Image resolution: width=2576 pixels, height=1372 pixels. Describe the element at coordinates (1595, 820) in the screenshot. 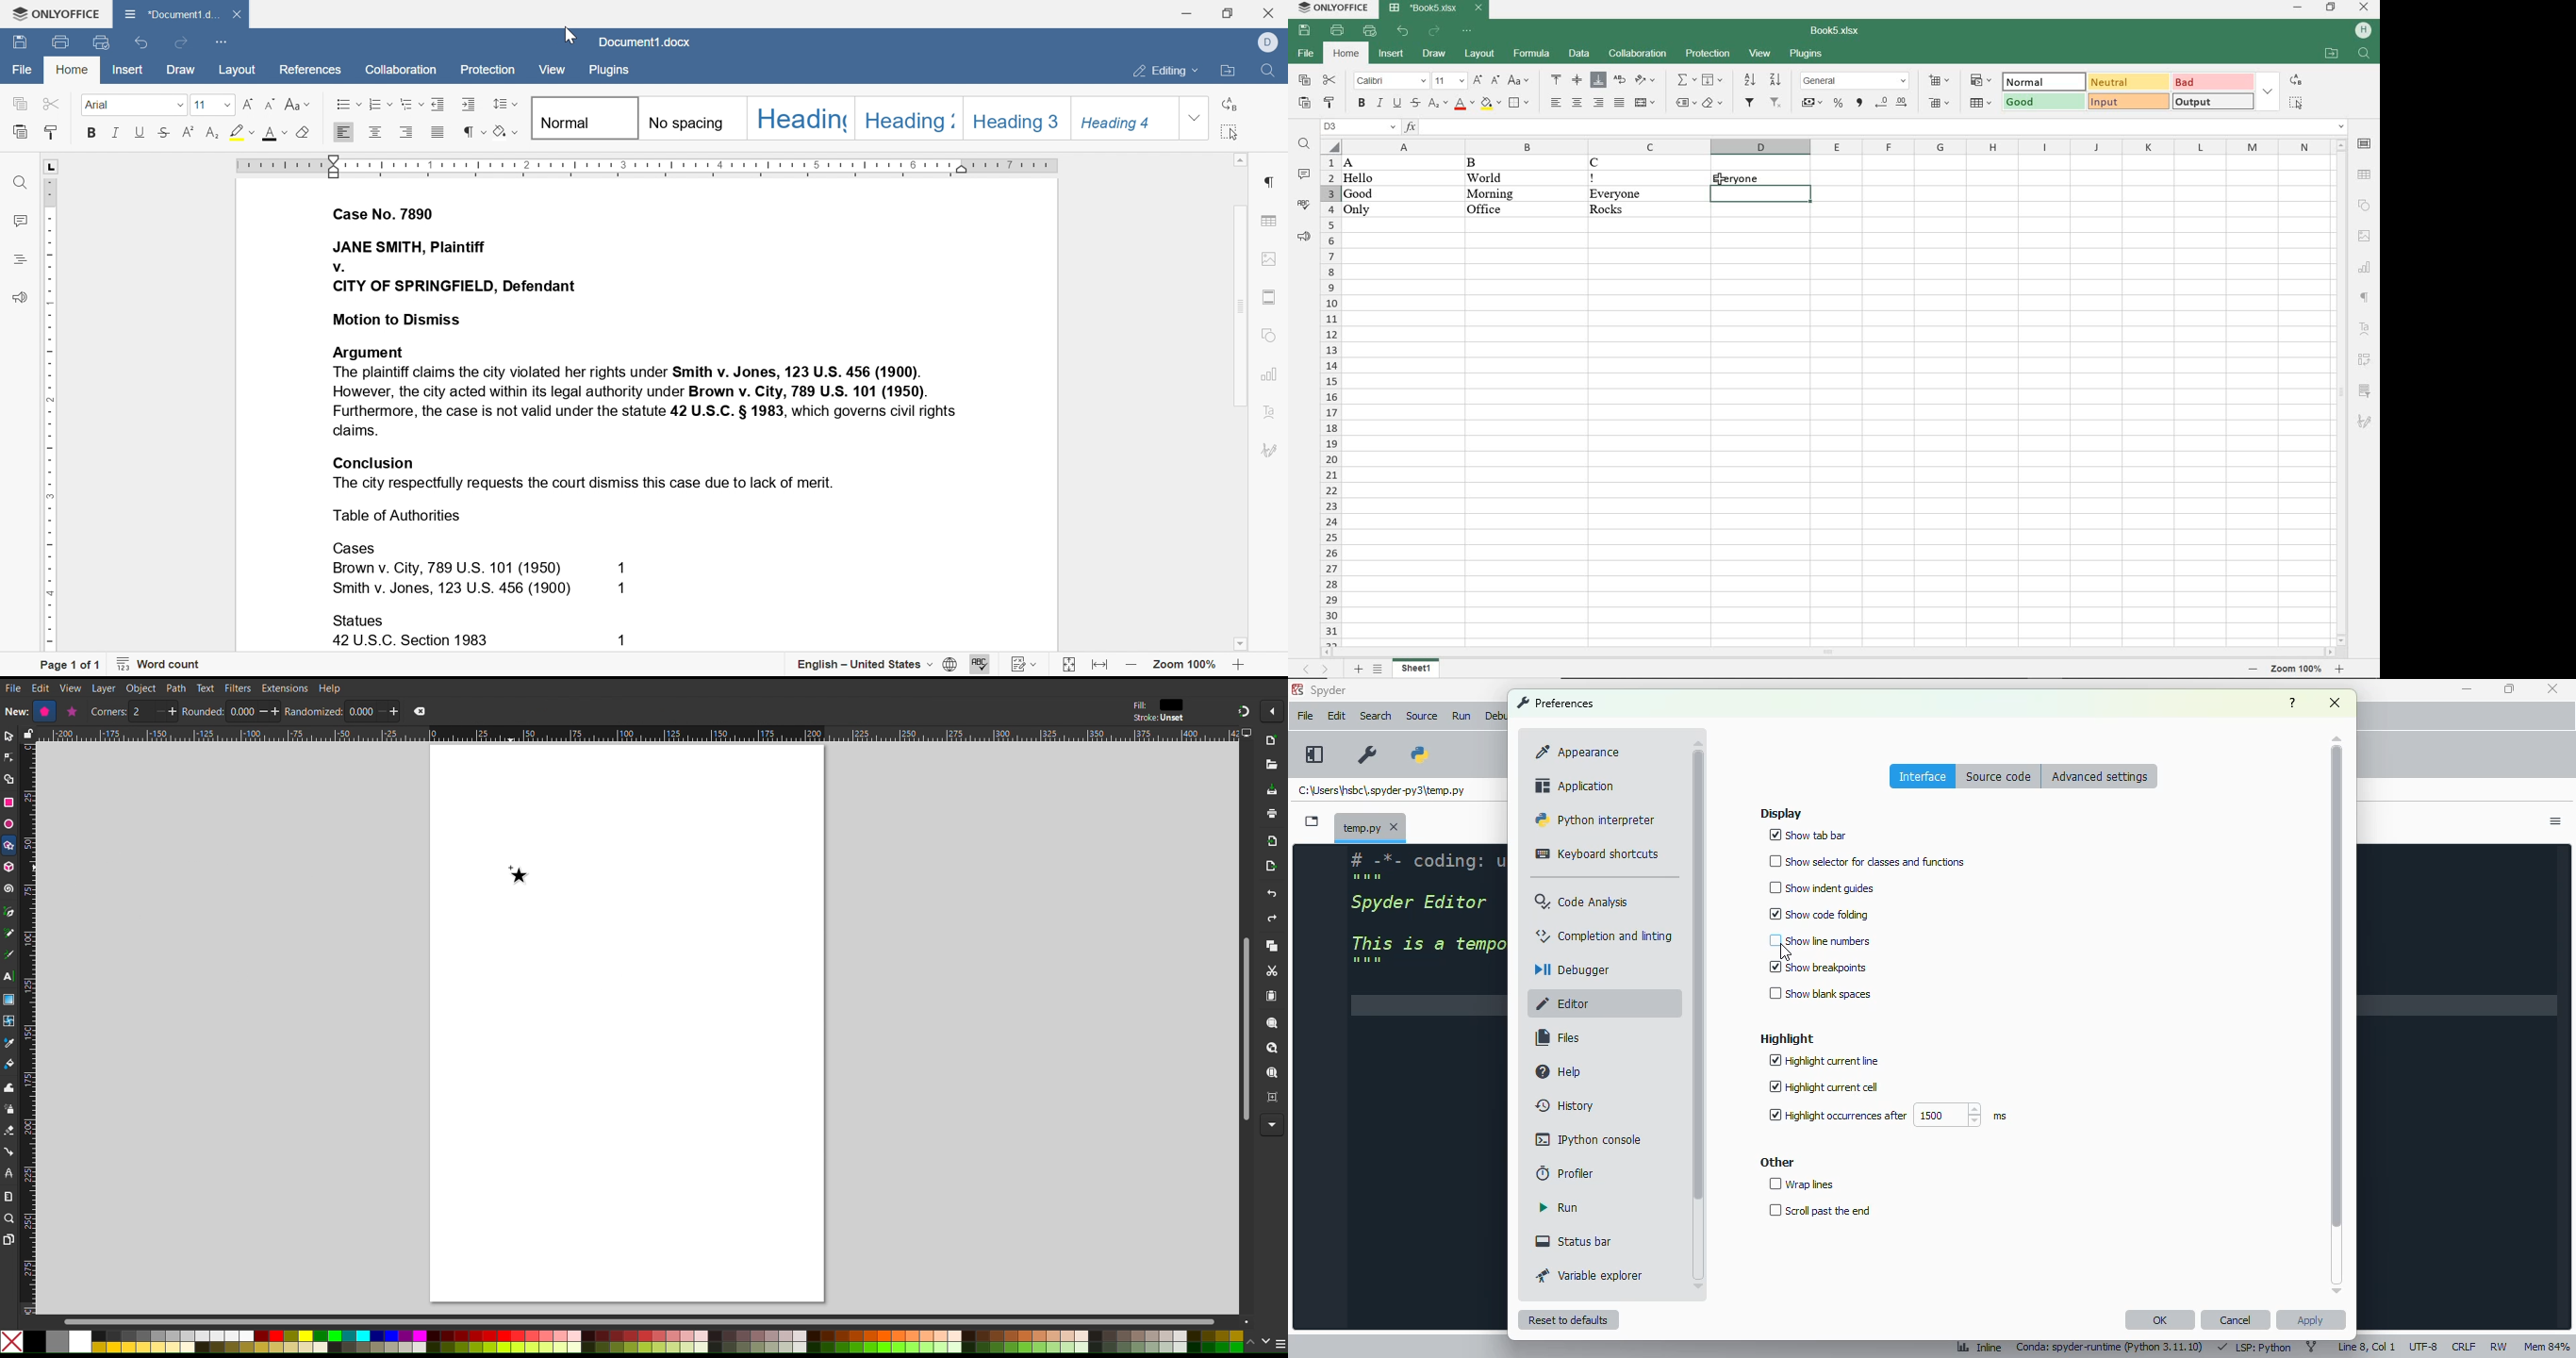

I see `python interpreter` at that location.